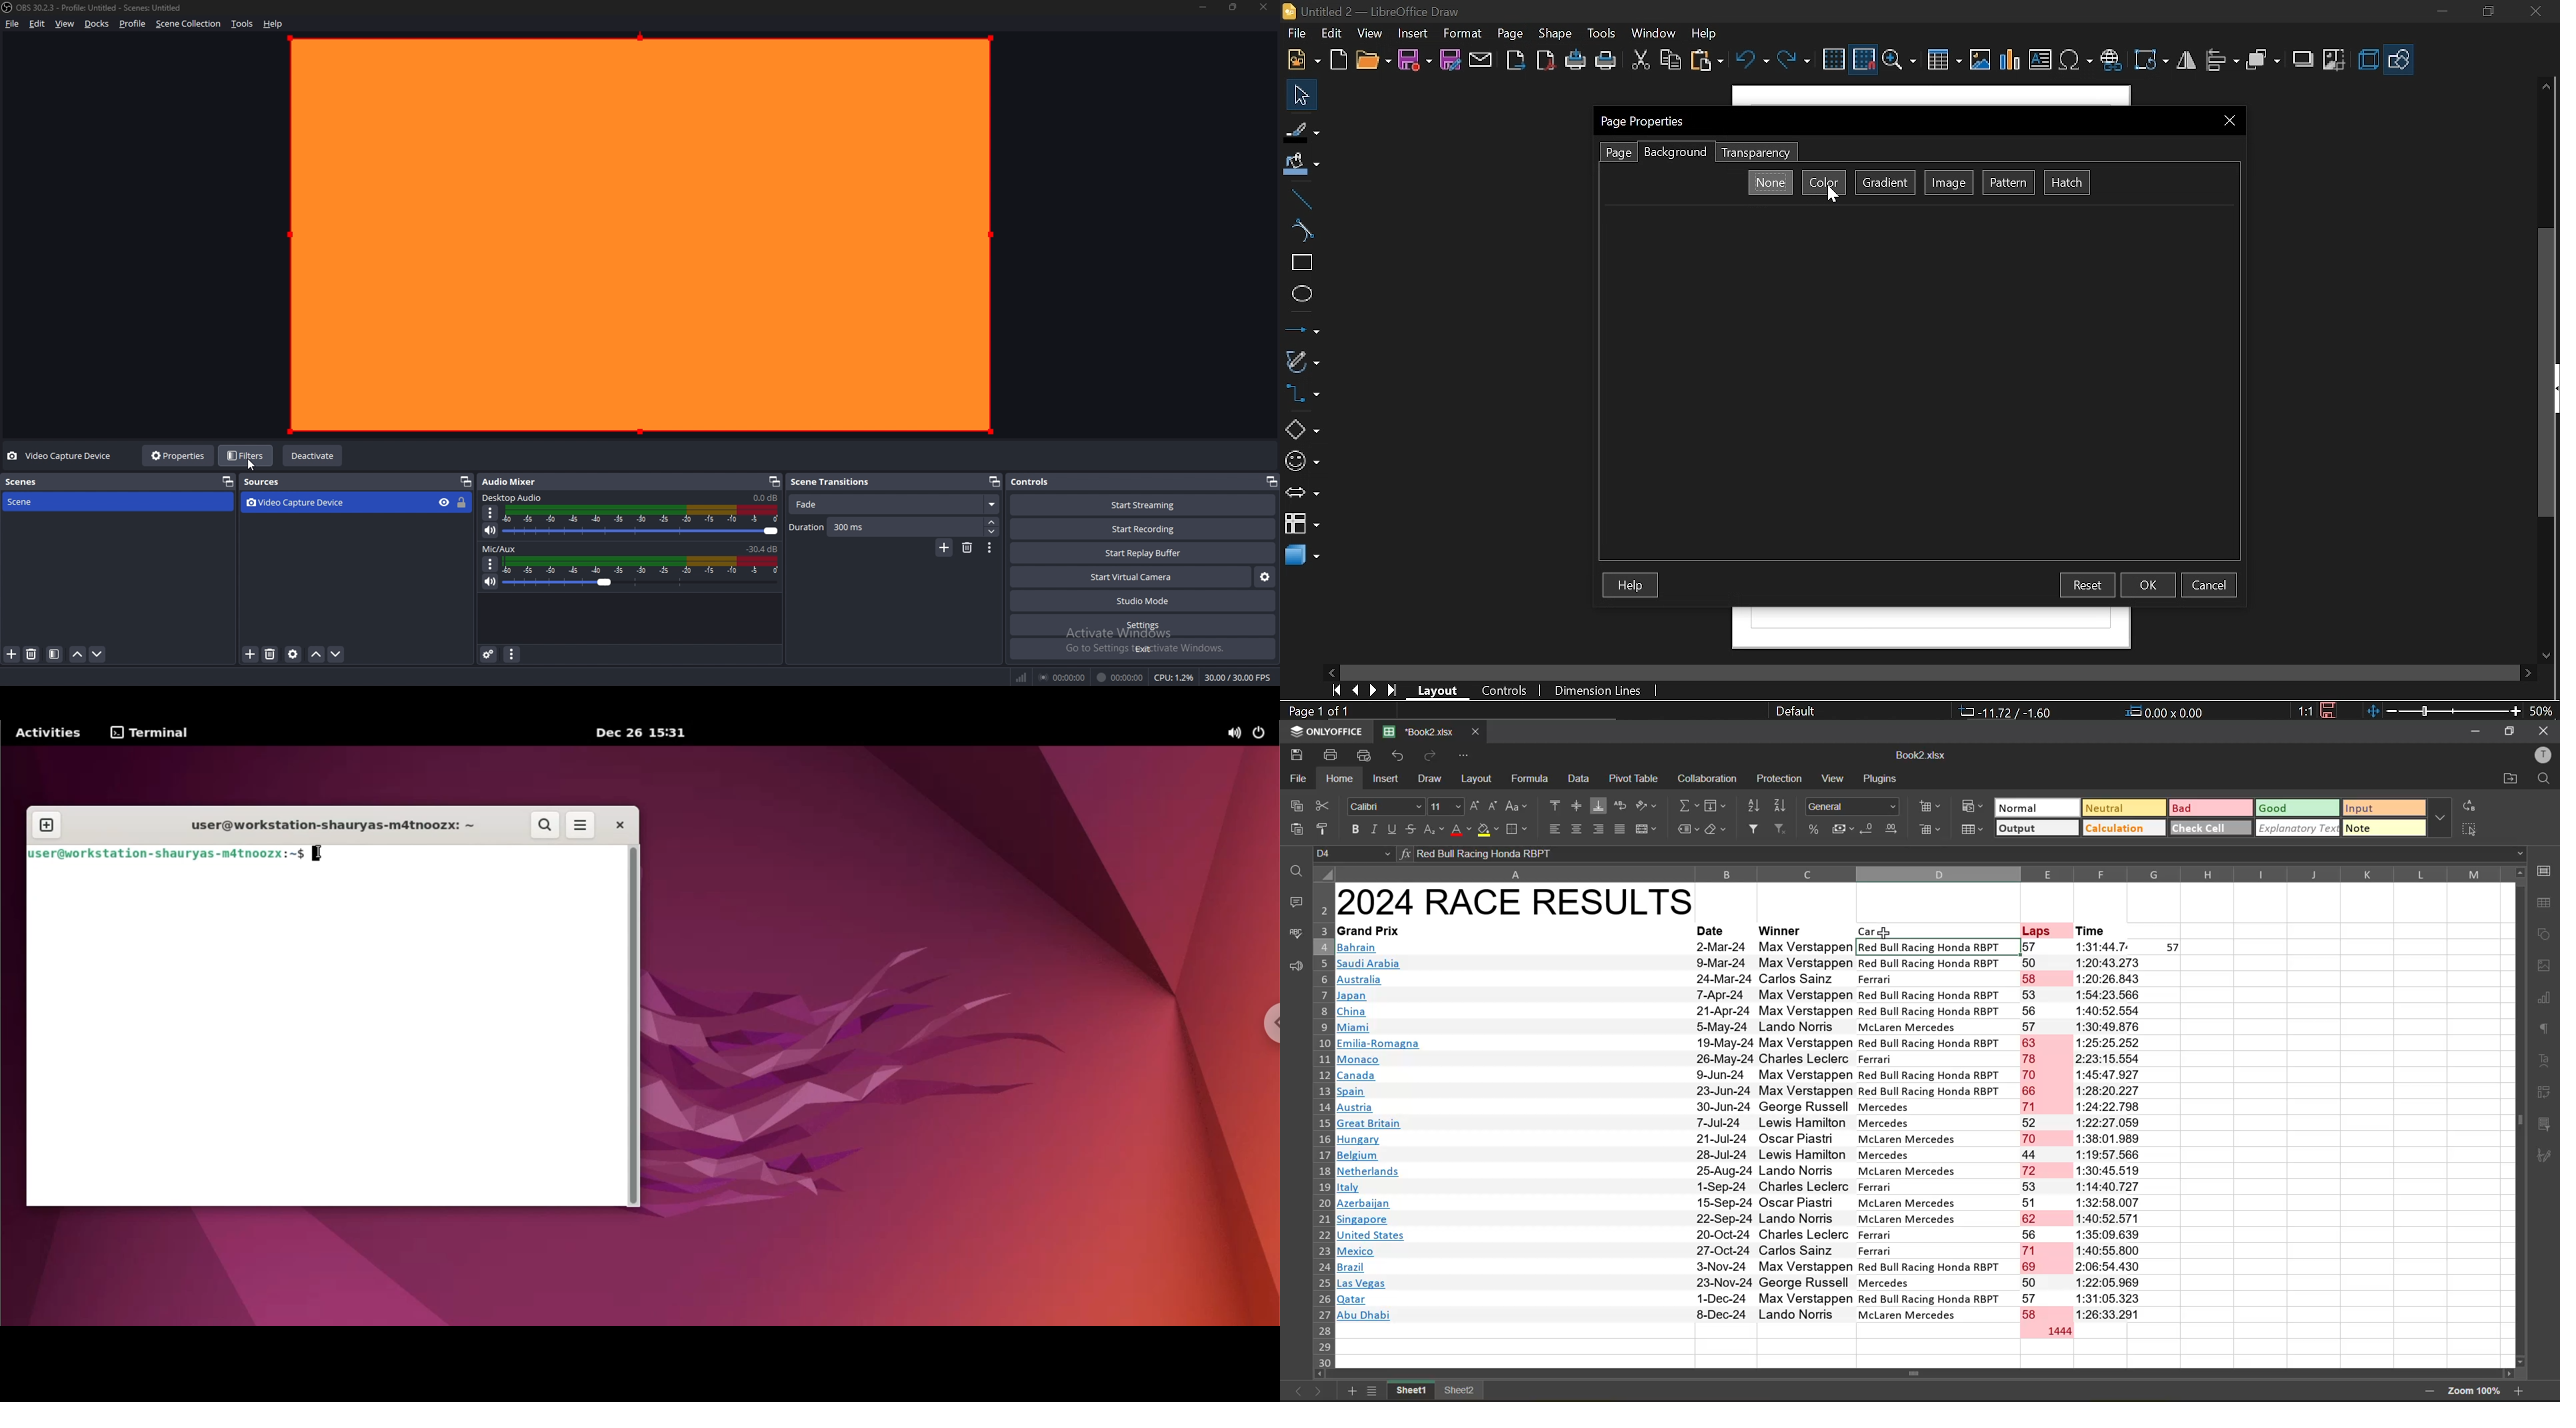 The image size is (2576, 1428). Describe the element at coordinates (1518, 60) in the screenshot. I see `Export` at that location.